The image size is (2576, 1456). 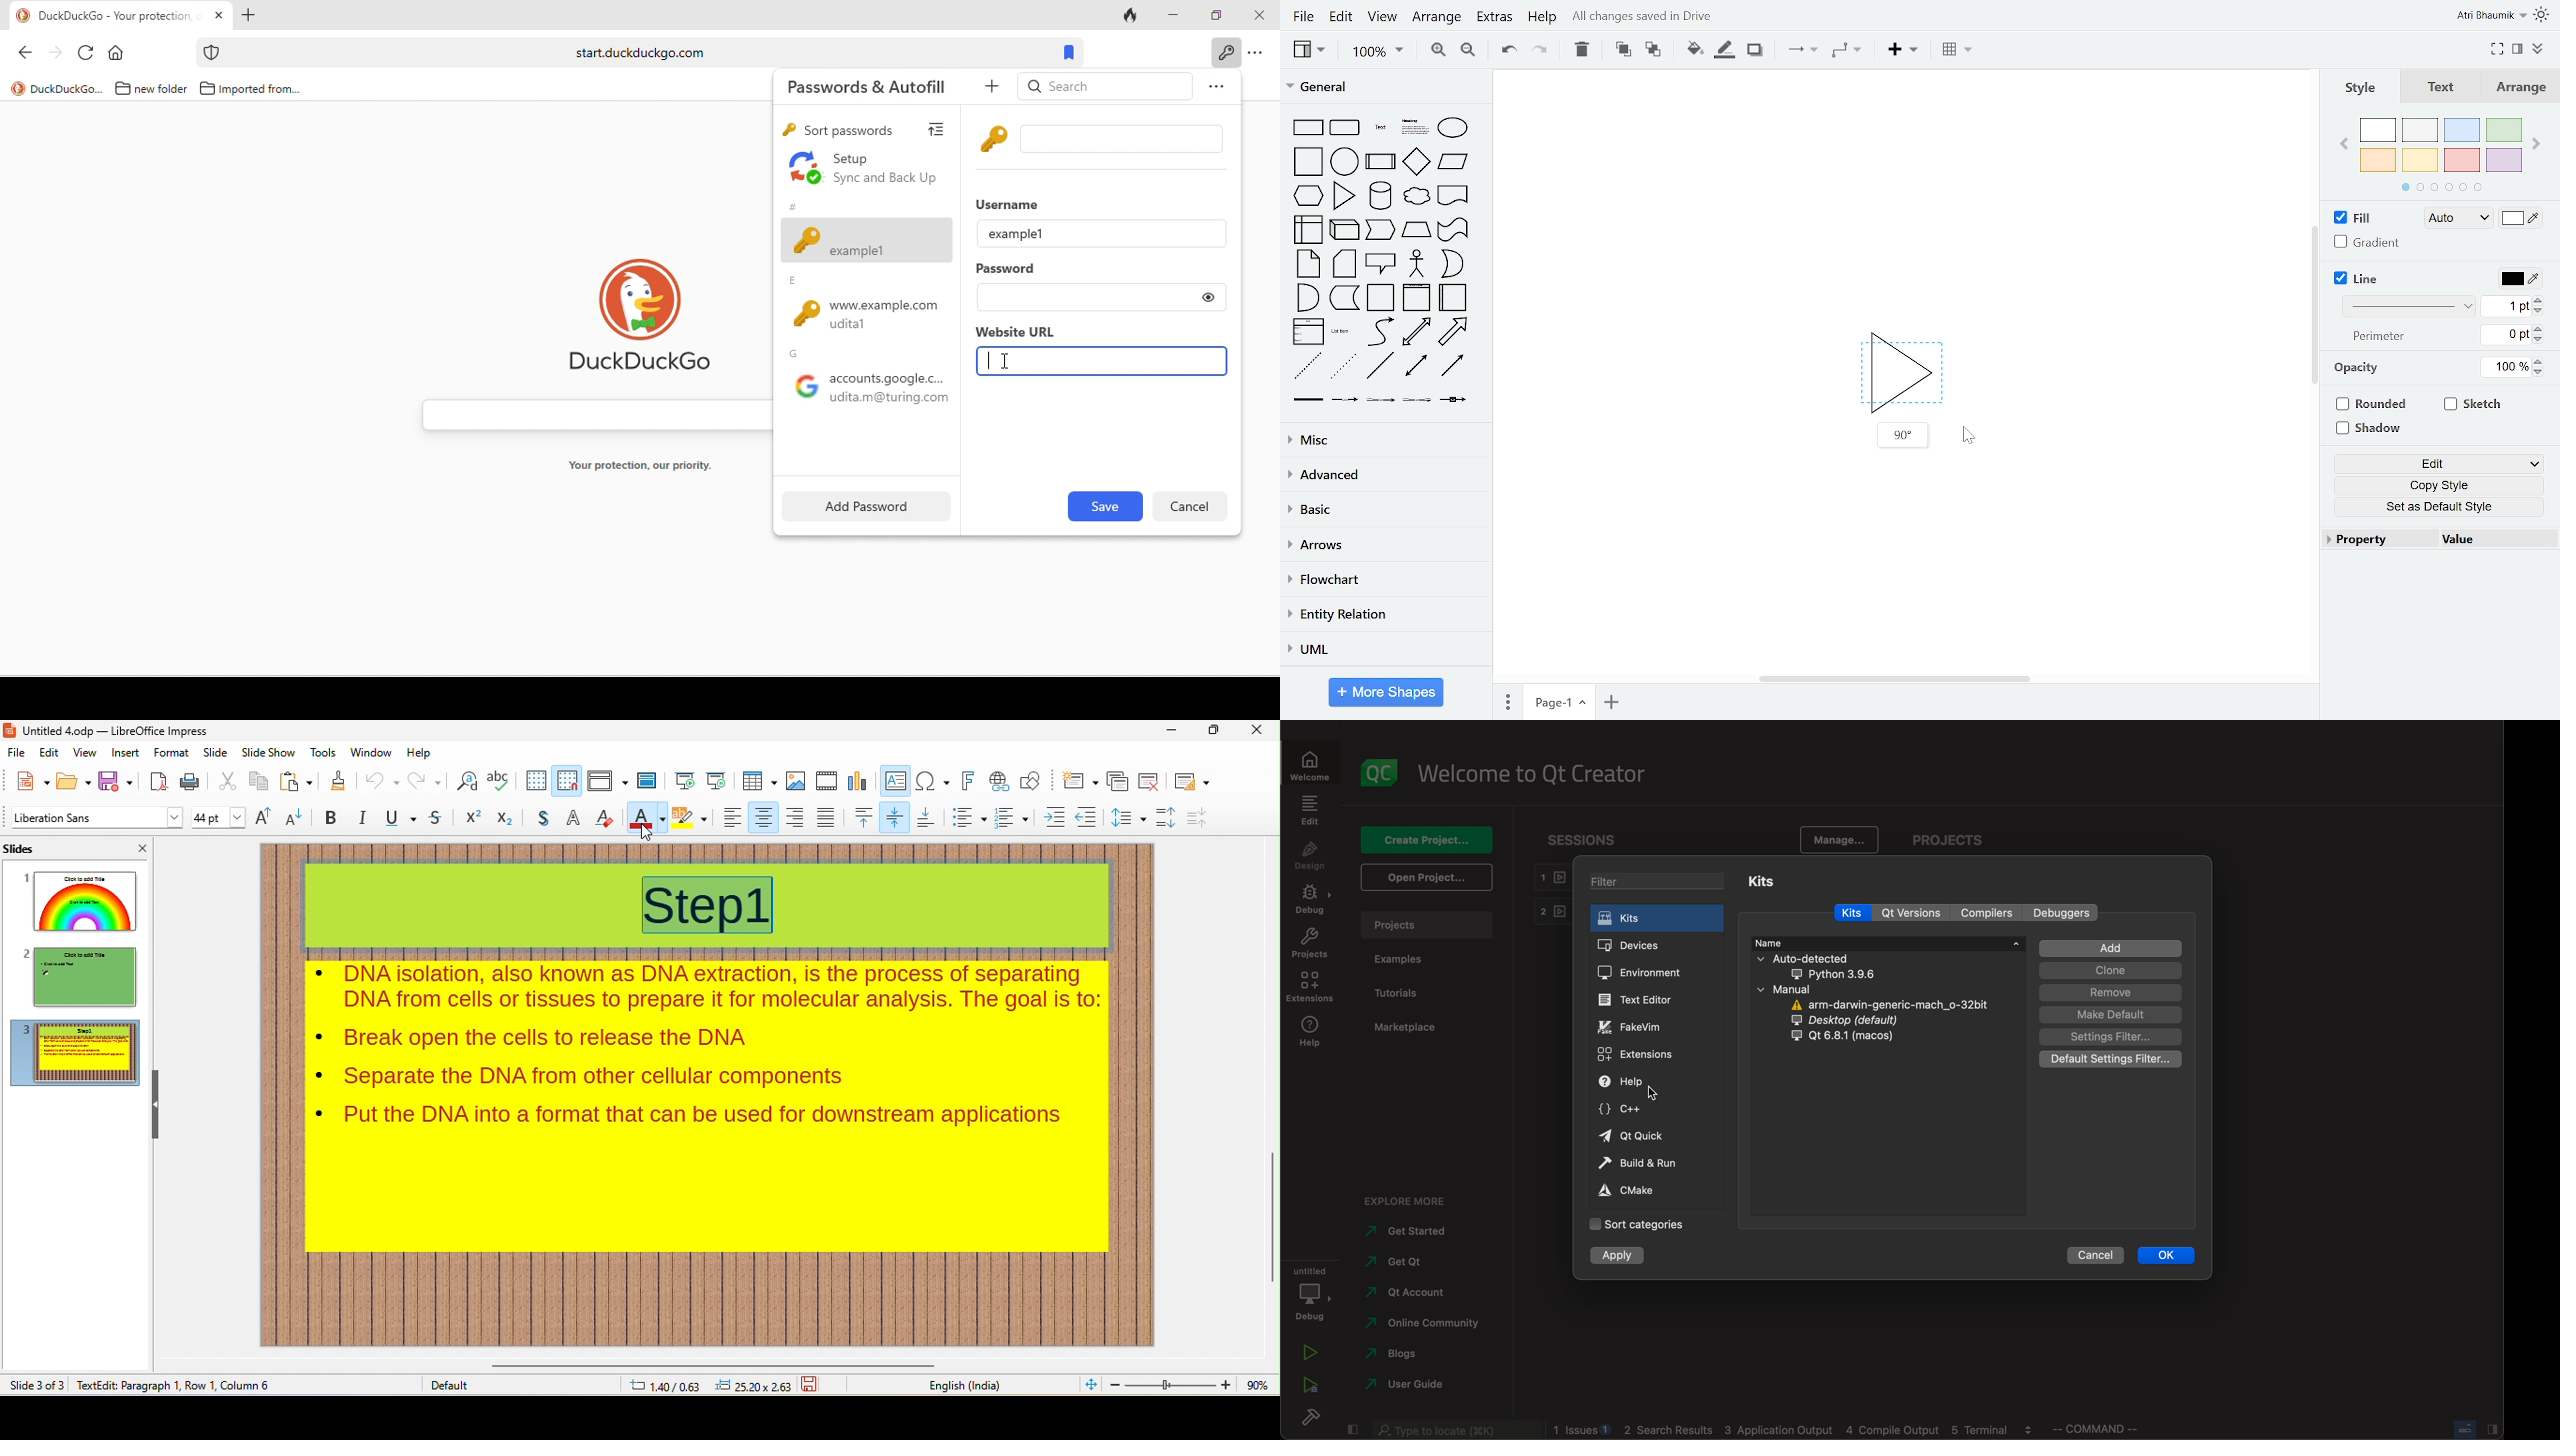 What do you see at coordinates (873, 316) in the screenshot?
I see `www.example.com` at bounding box center [873, 316].